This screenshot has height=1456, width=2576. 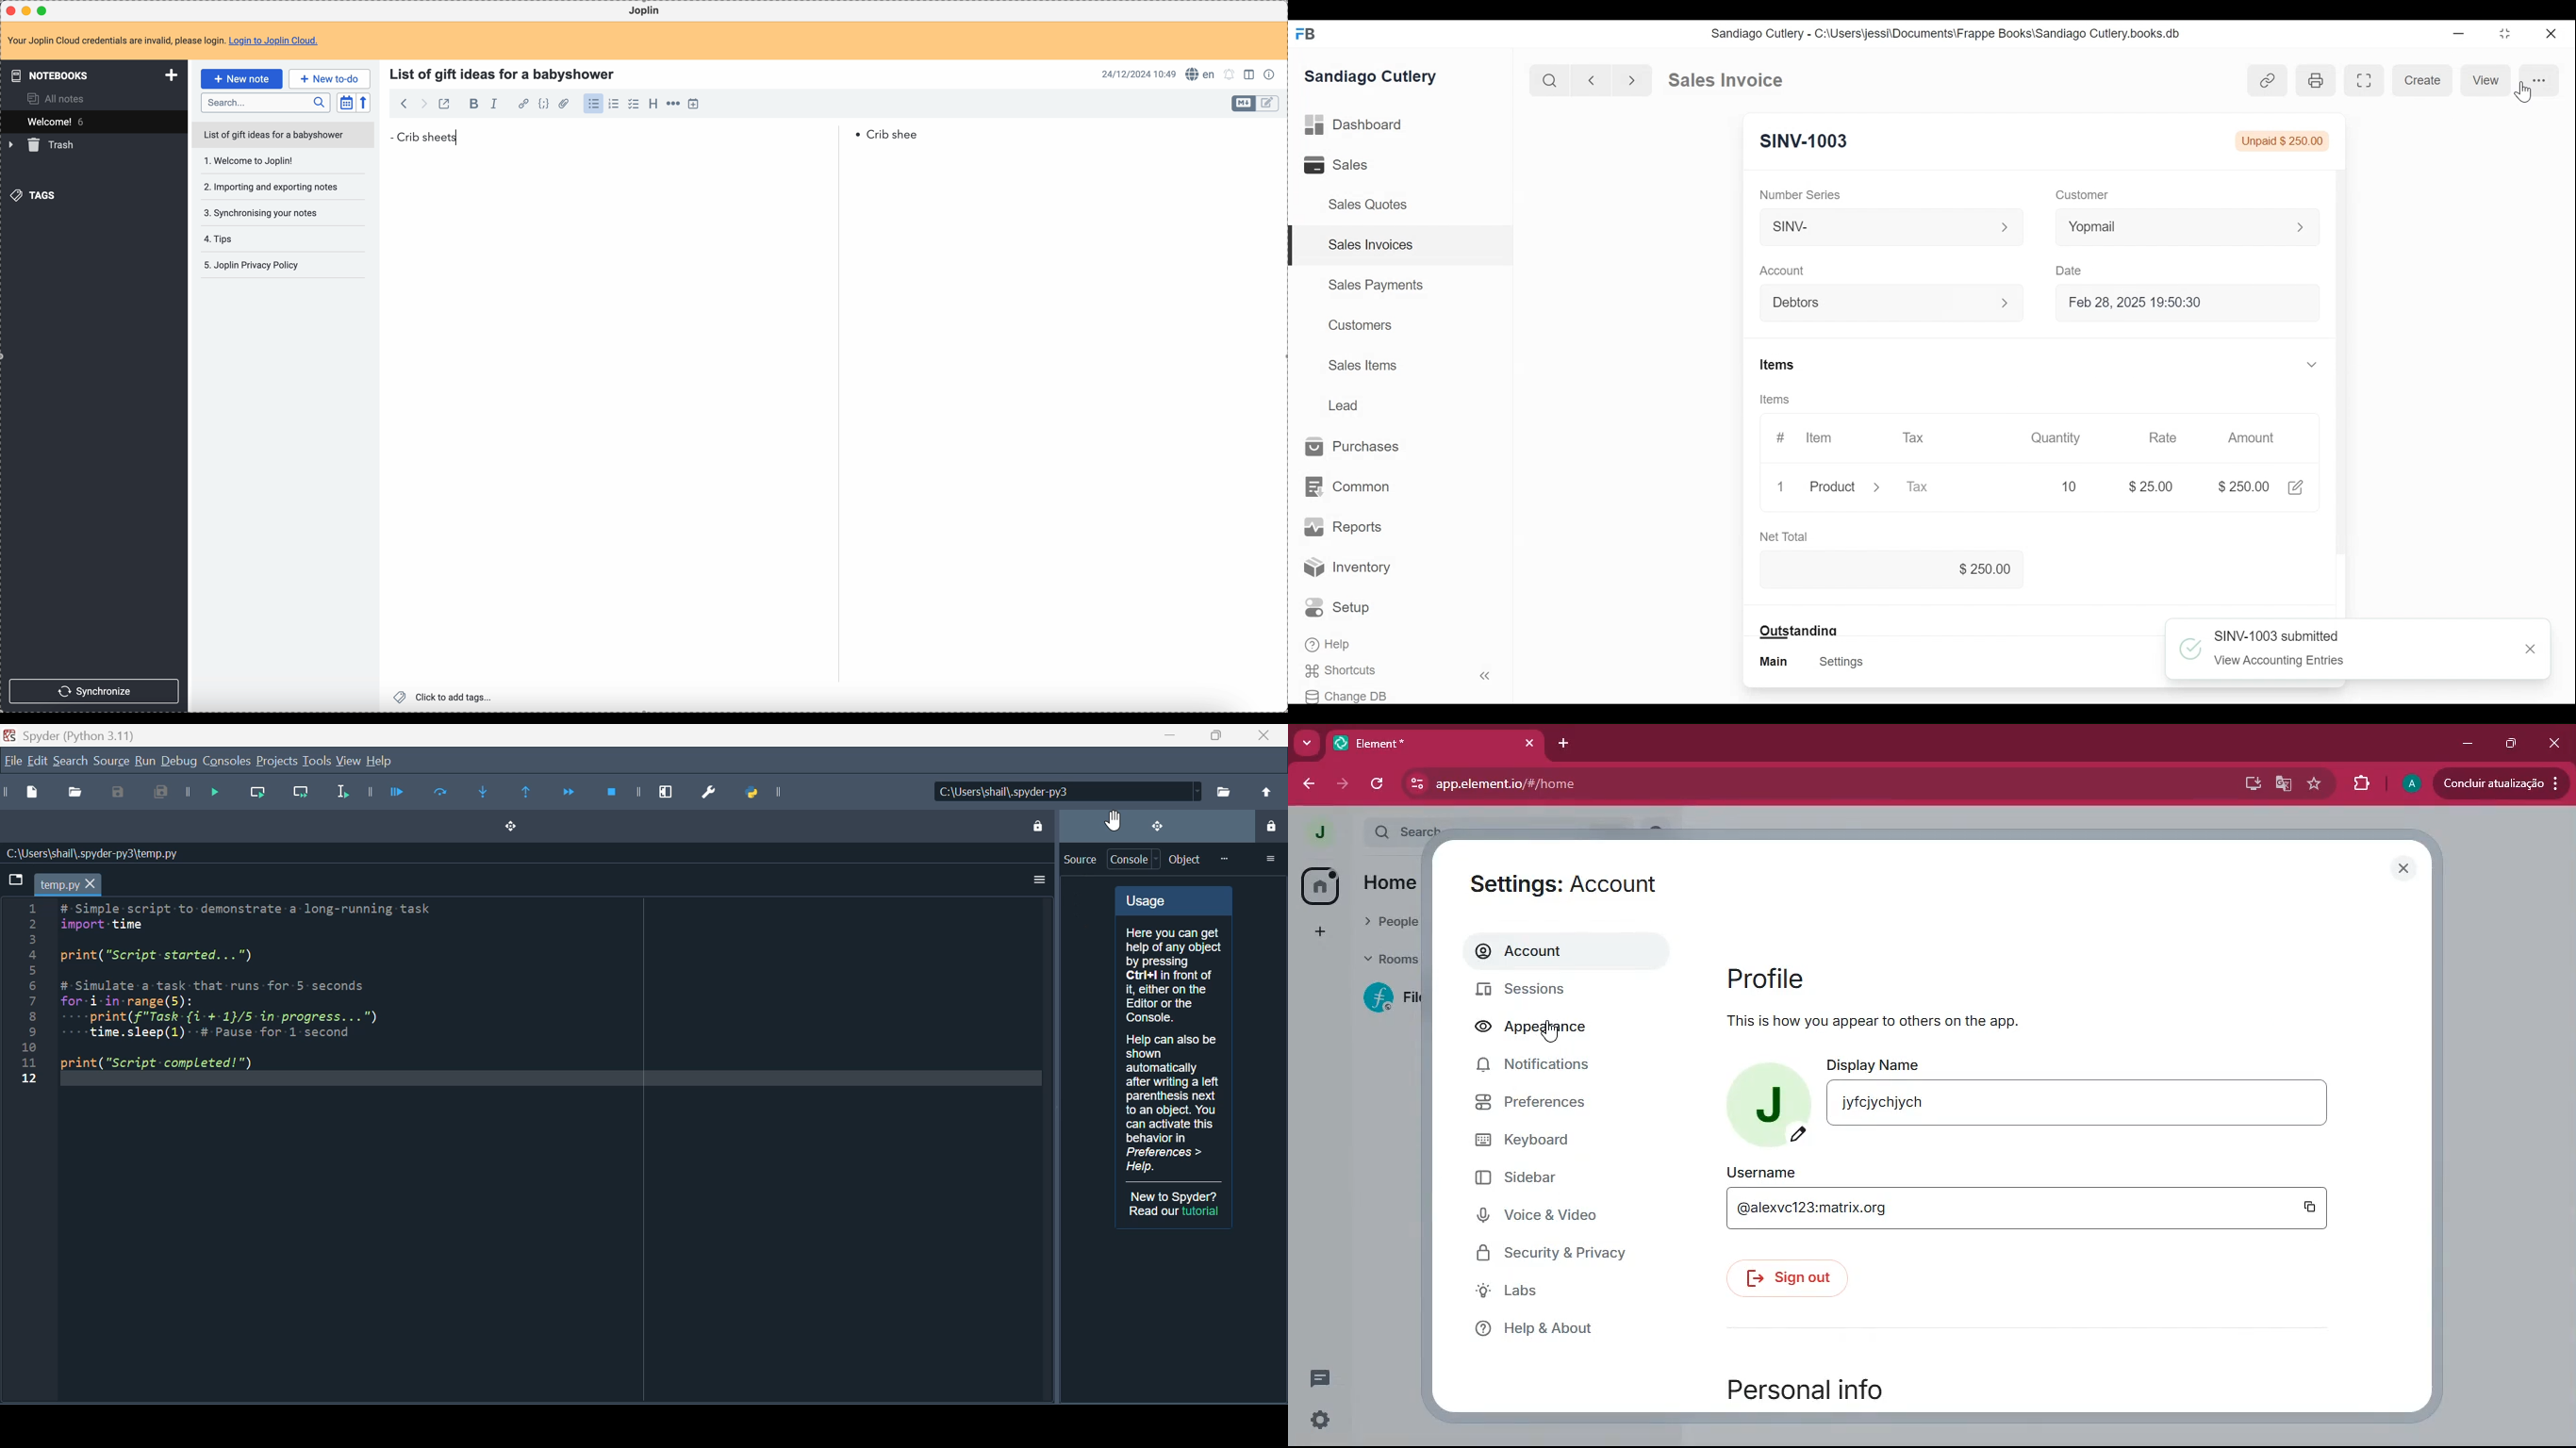 What do you see at coordinates (1560, 950) in the screenshot?
I see `account` at bounding box center [1560, 950].